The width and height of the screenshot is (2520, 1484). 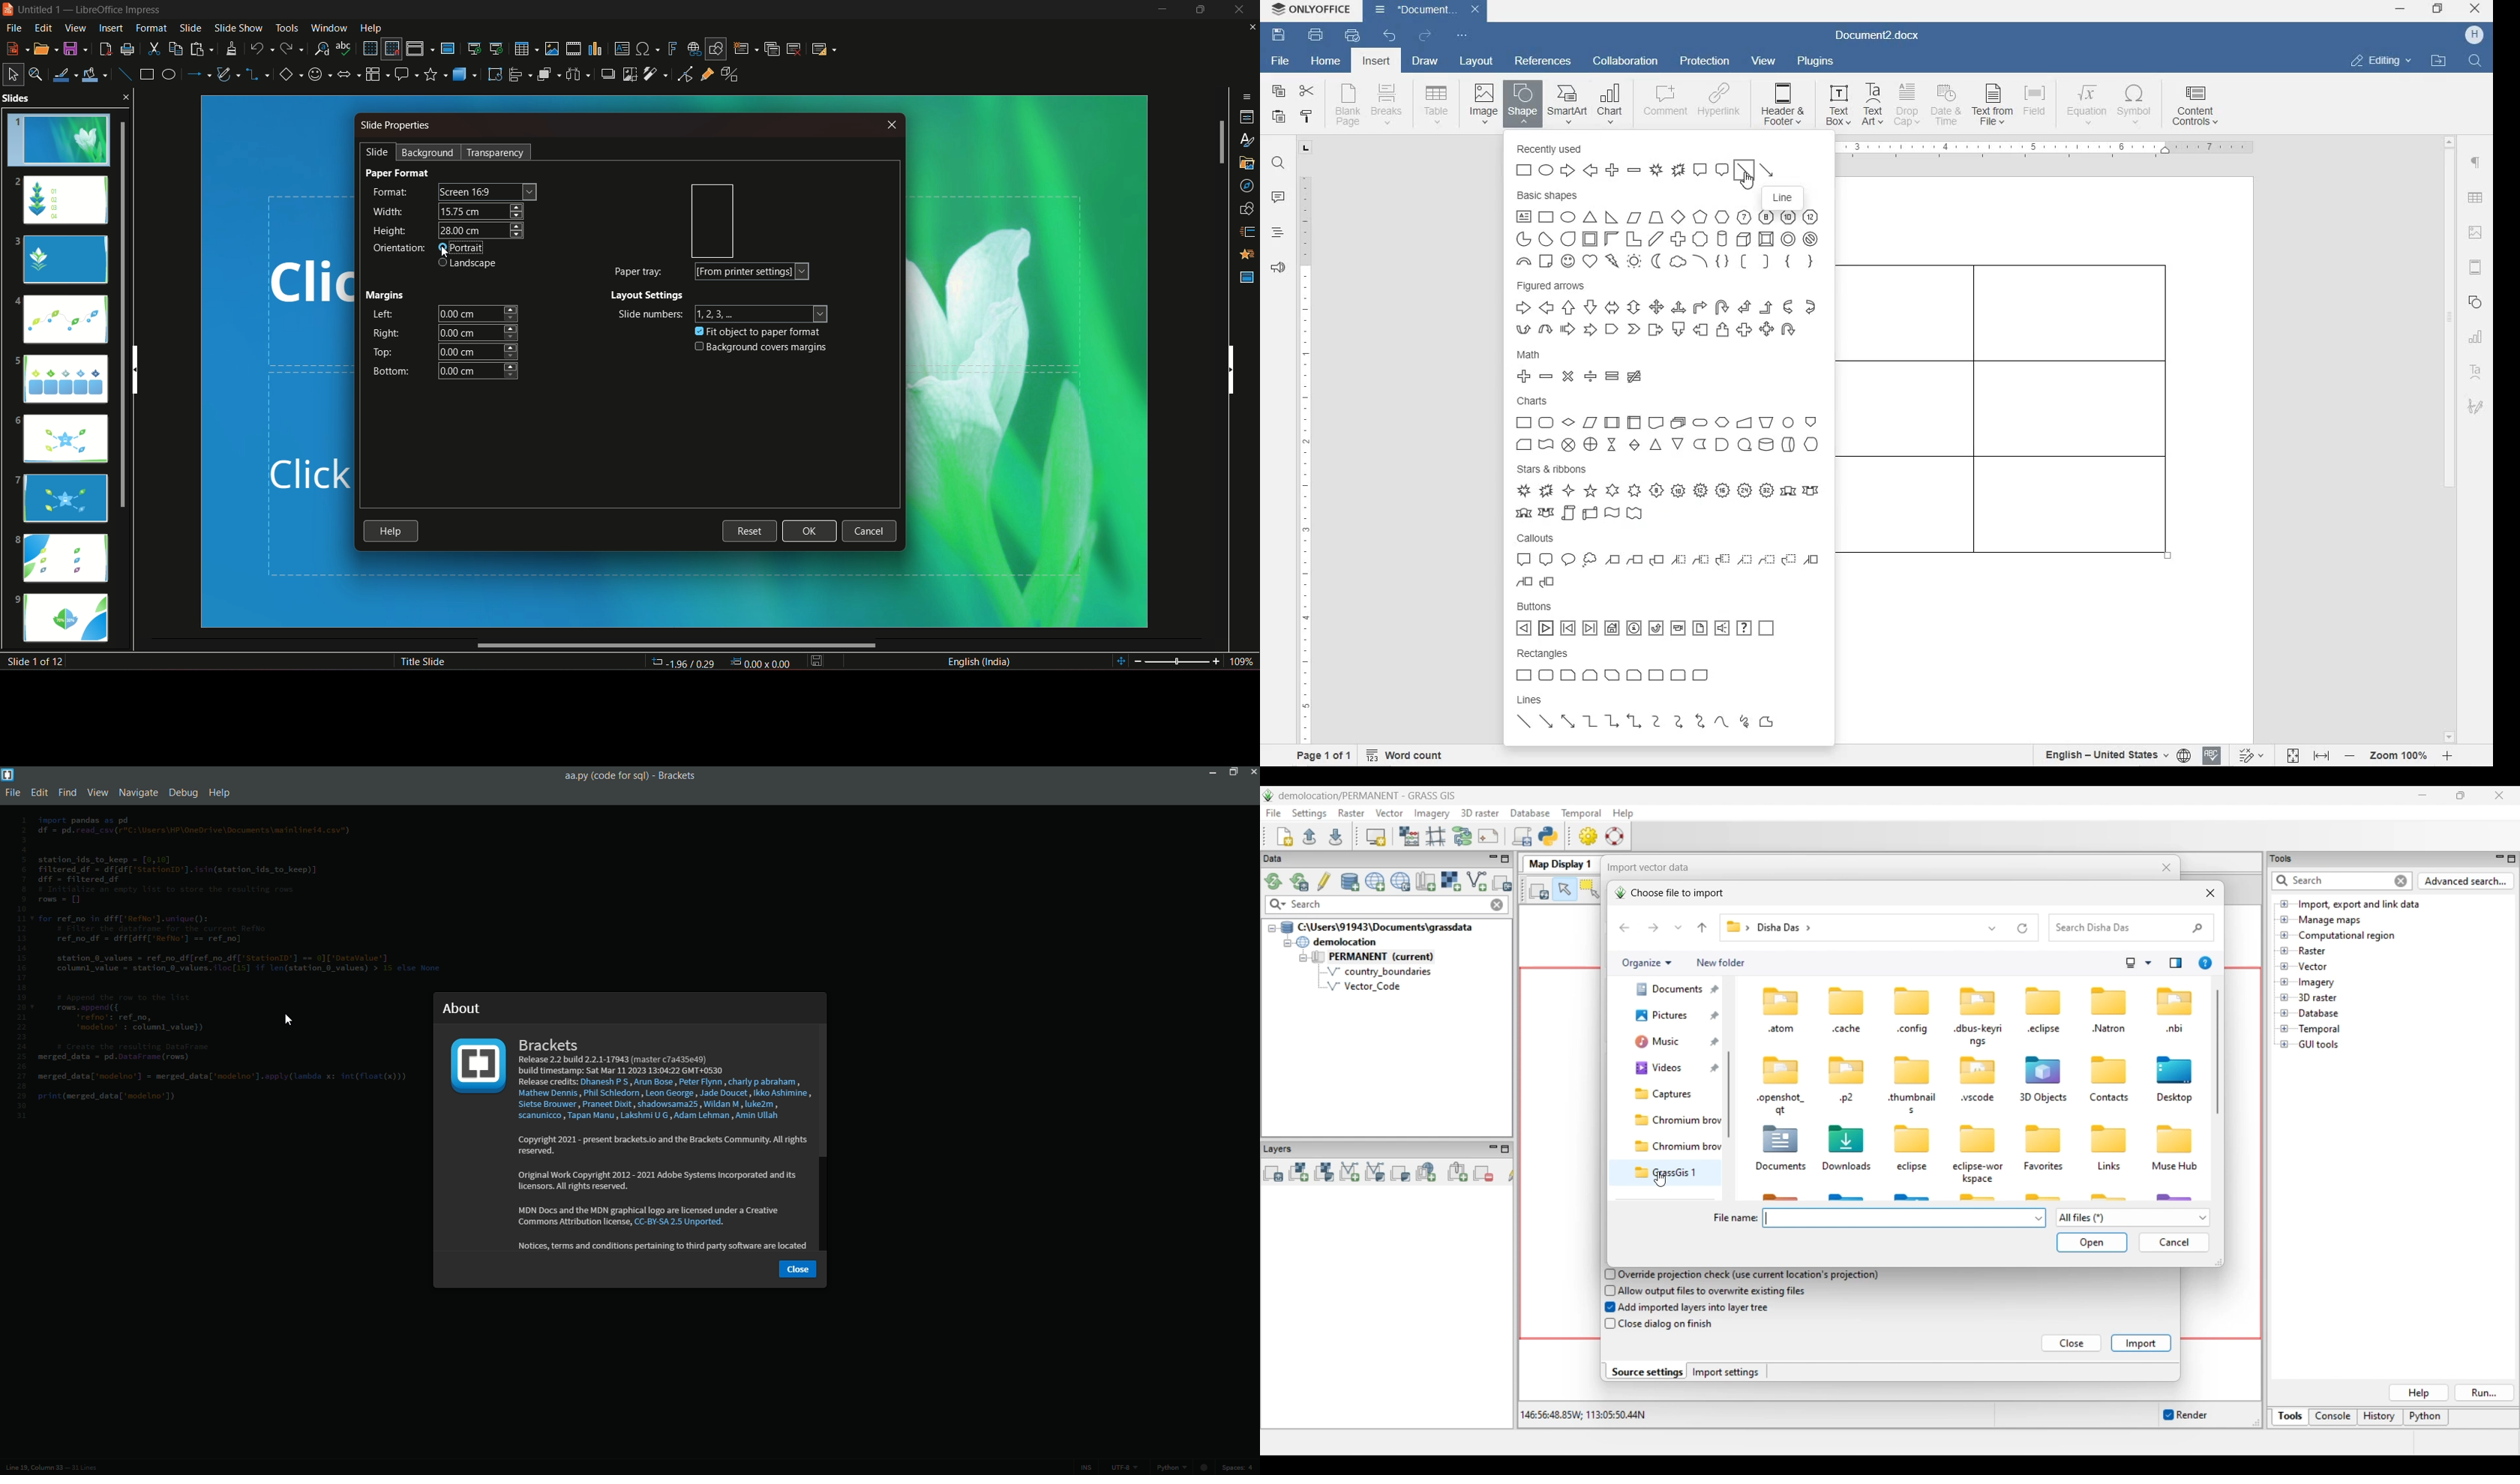 What do you see at coordinates (1211, 773) in the screenshot?
I see `minimize` at bounding box center [1211, 773].